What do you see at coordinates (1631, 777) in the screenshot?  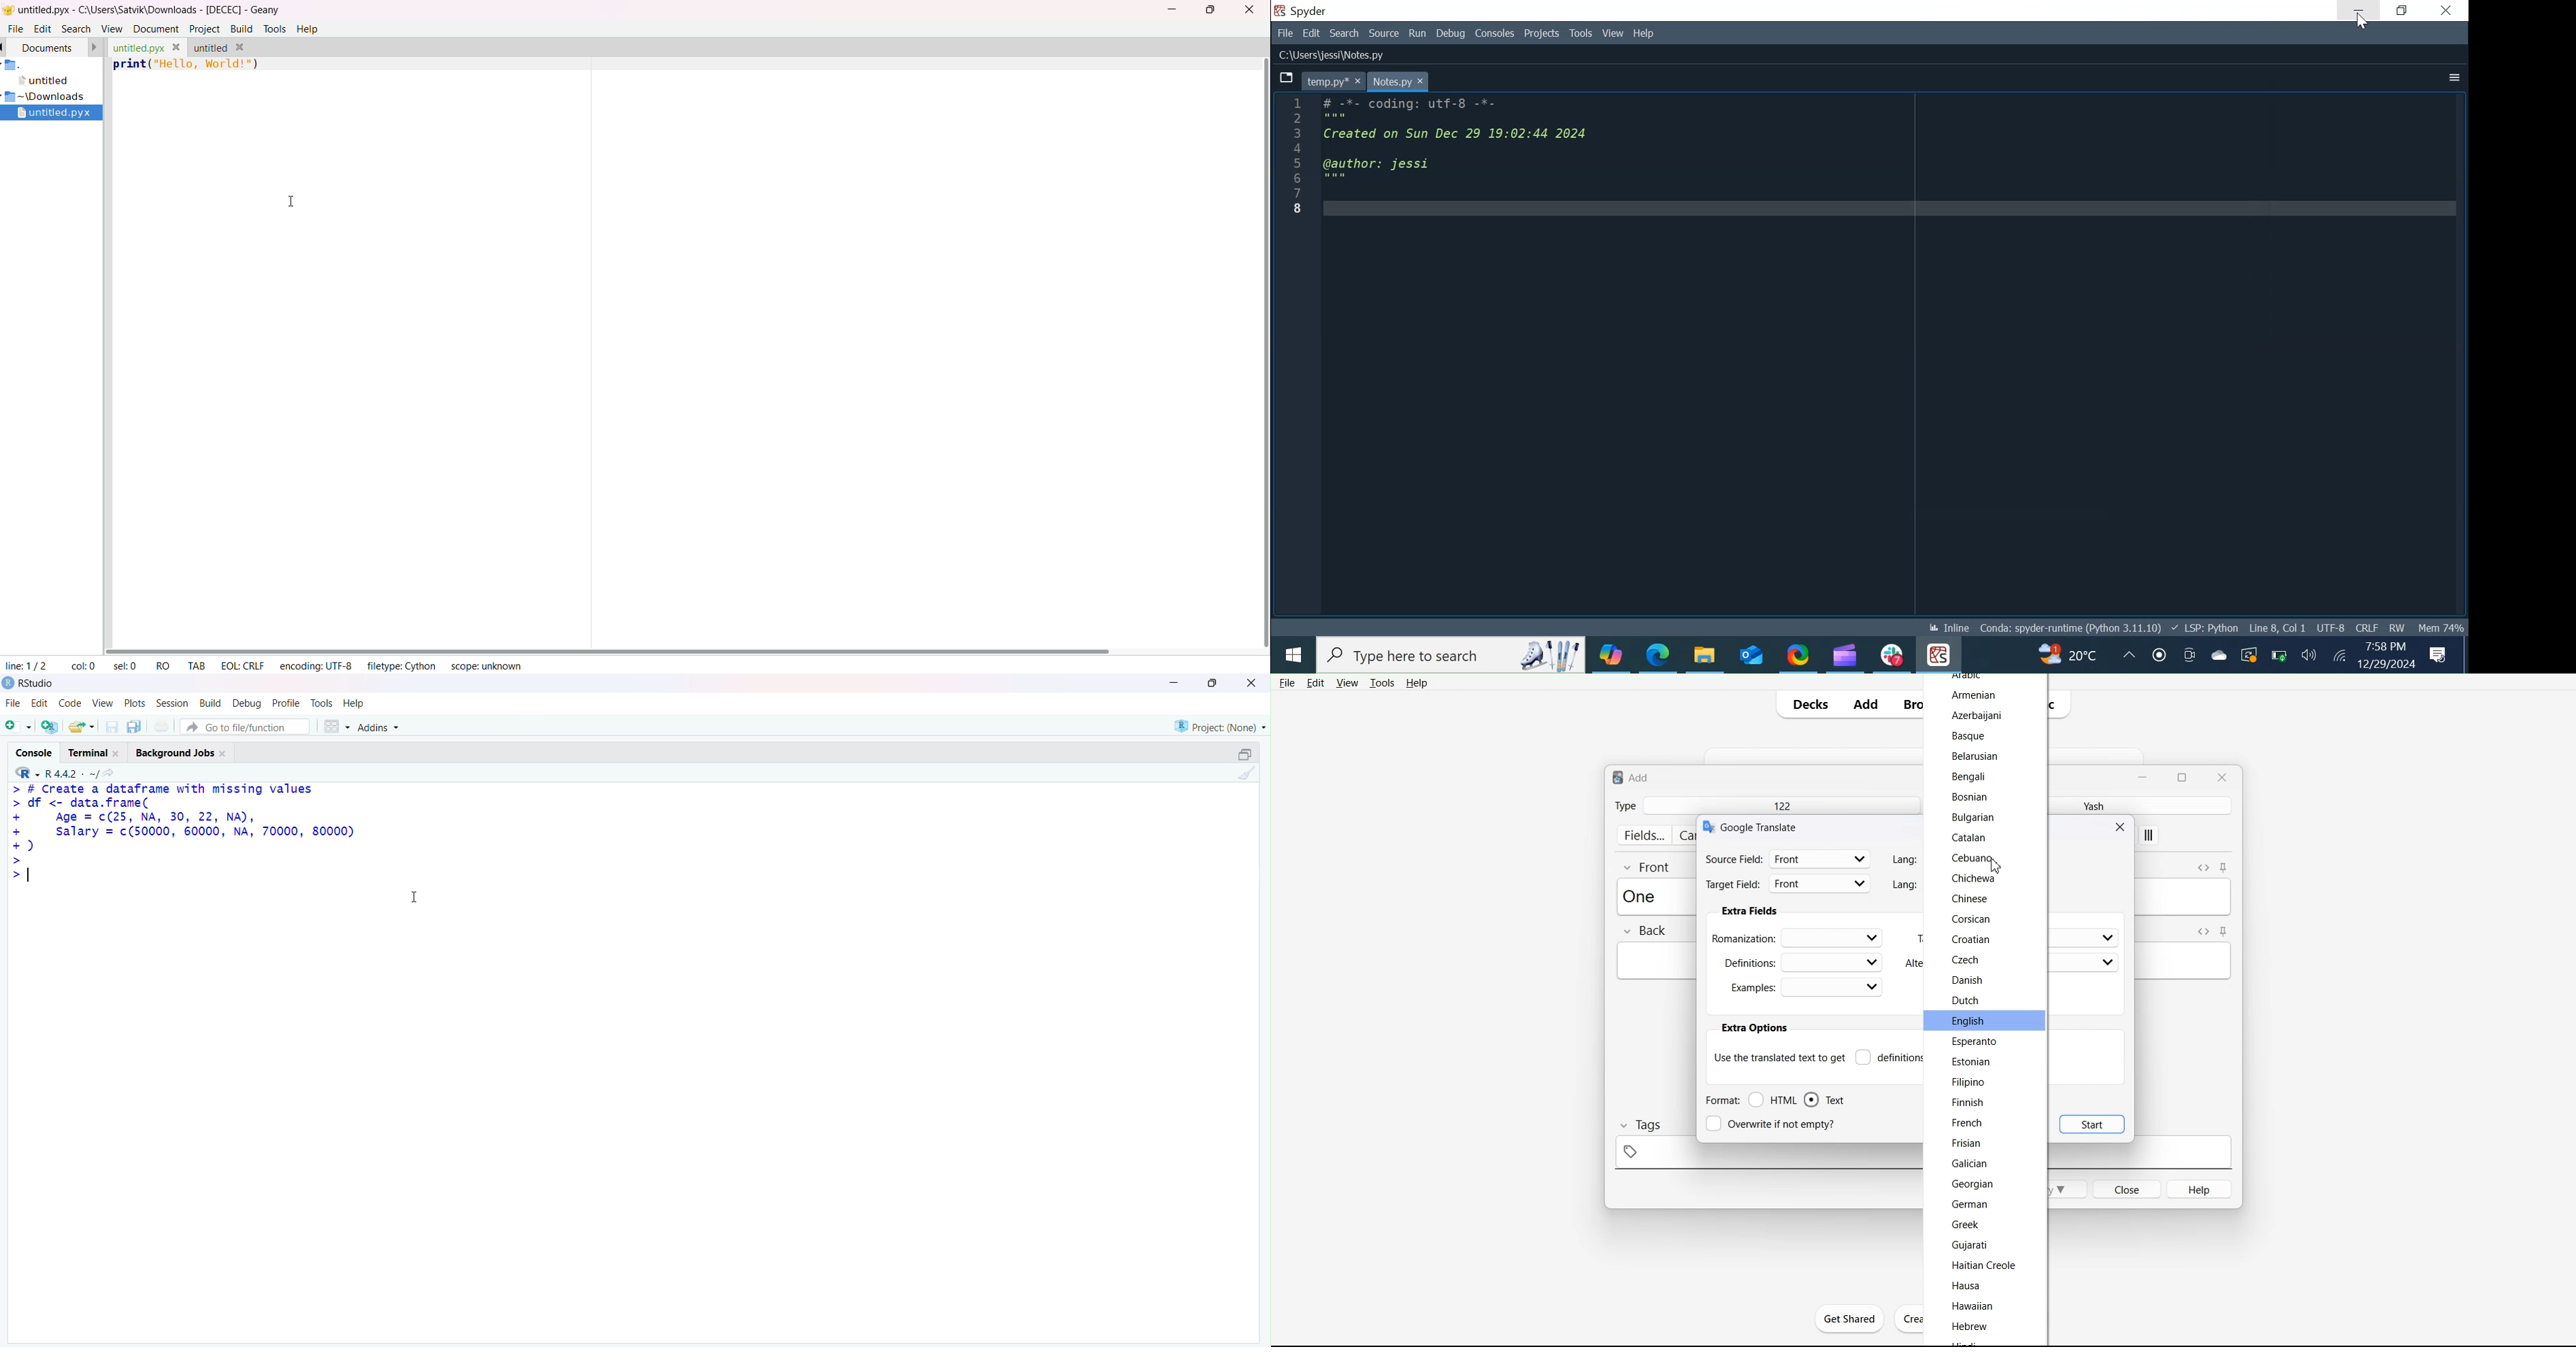 I see `Text` at bounding box center [1631, 777].